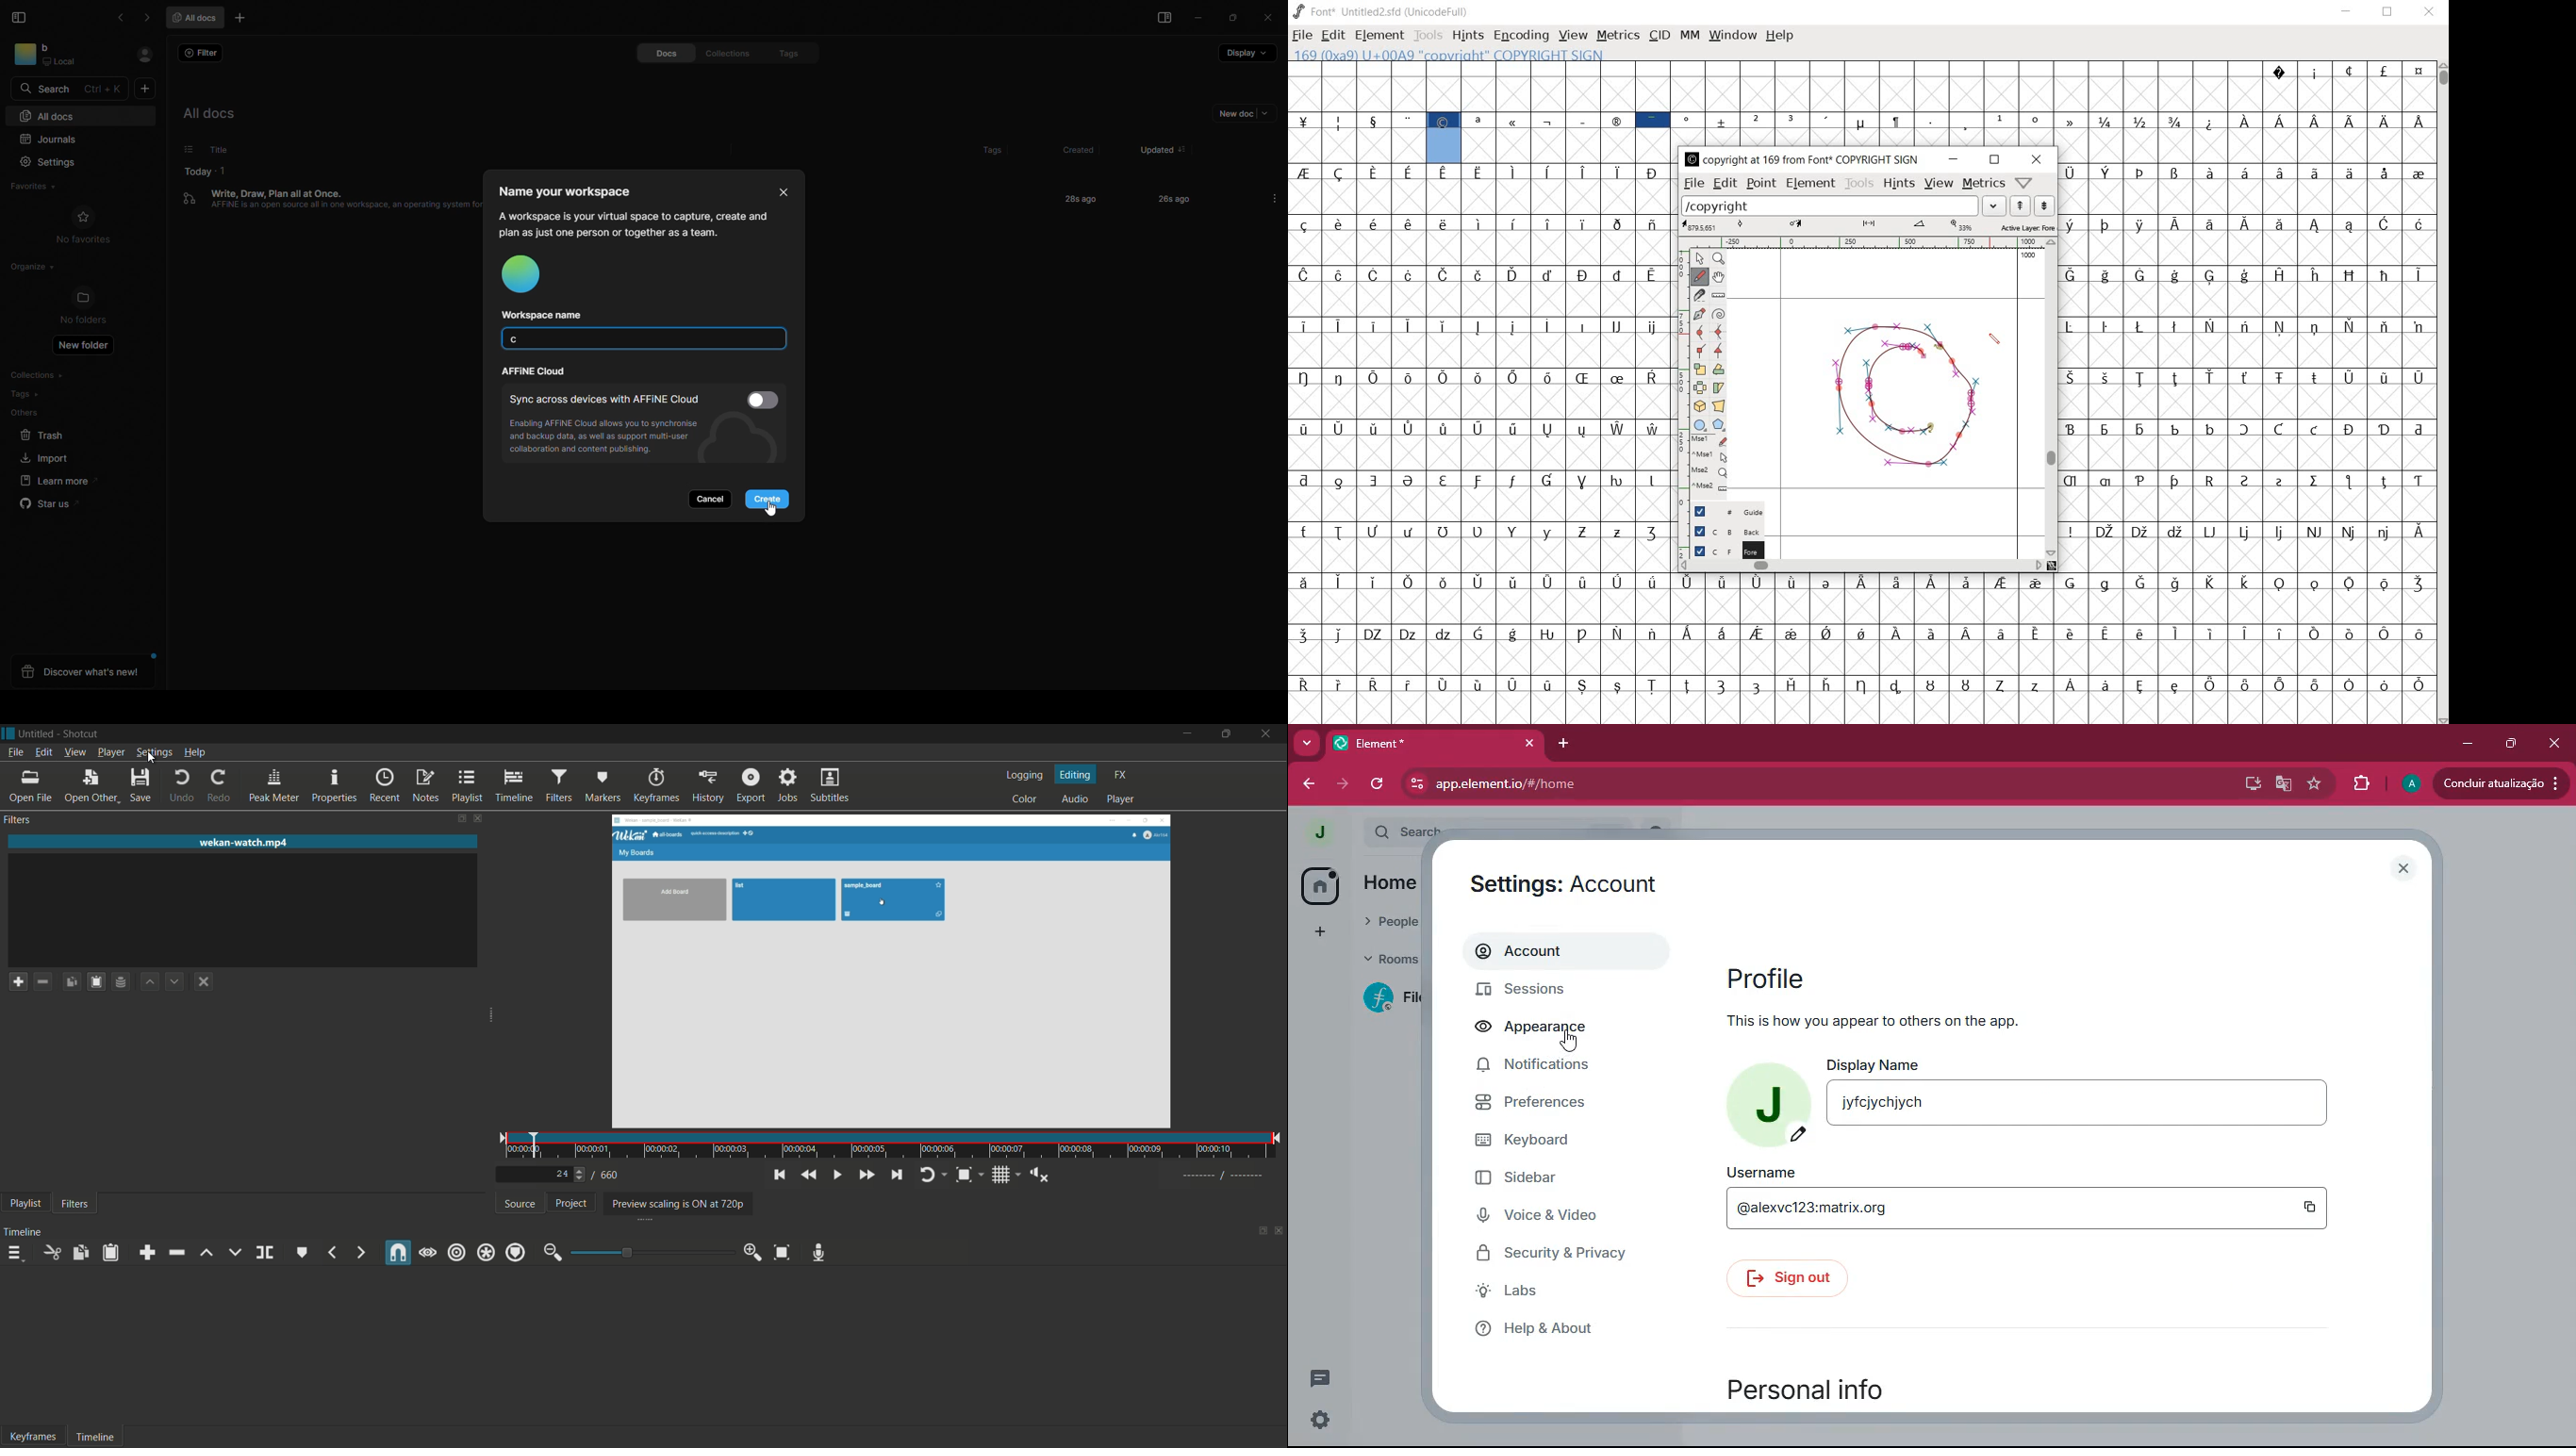 This screenshot has width=2576, height=1456. What do you see at coordinates (895, 1147) in the screenshot?
I see `time` at bounding box center [895, 1147].